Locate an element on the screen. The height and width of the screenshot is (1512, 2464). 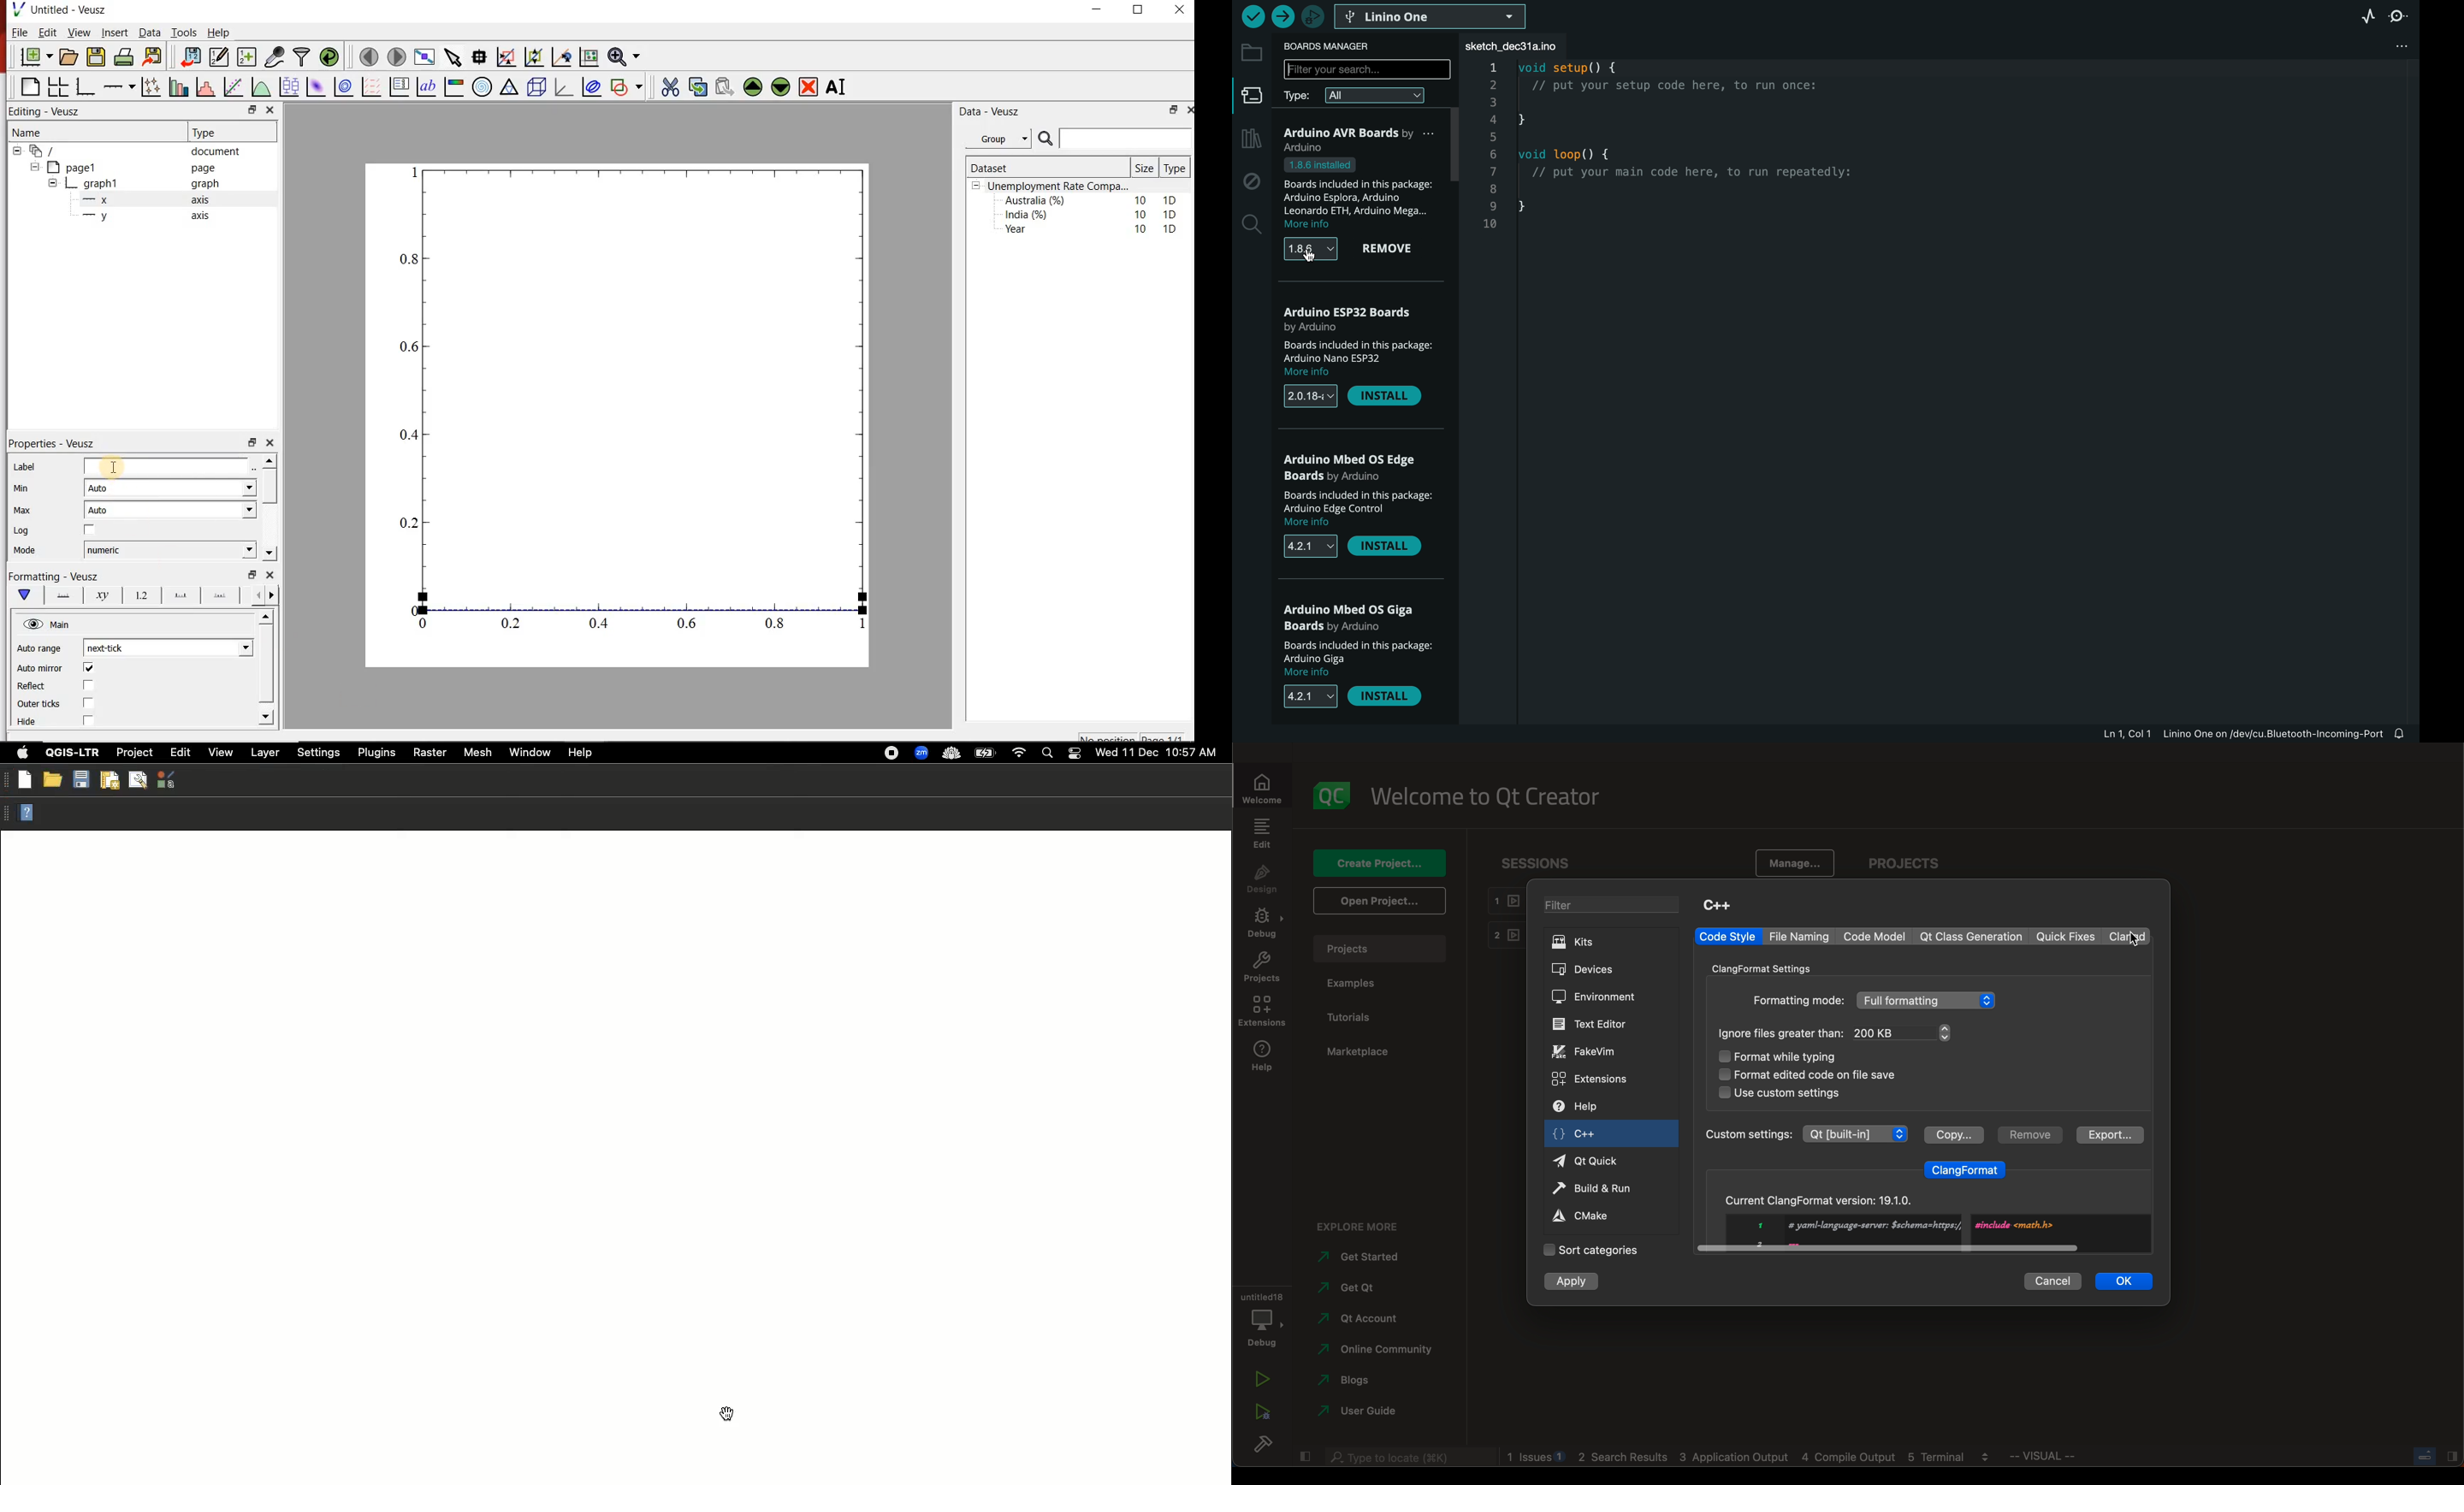
FILTER is located at coordinates (1610, 906).